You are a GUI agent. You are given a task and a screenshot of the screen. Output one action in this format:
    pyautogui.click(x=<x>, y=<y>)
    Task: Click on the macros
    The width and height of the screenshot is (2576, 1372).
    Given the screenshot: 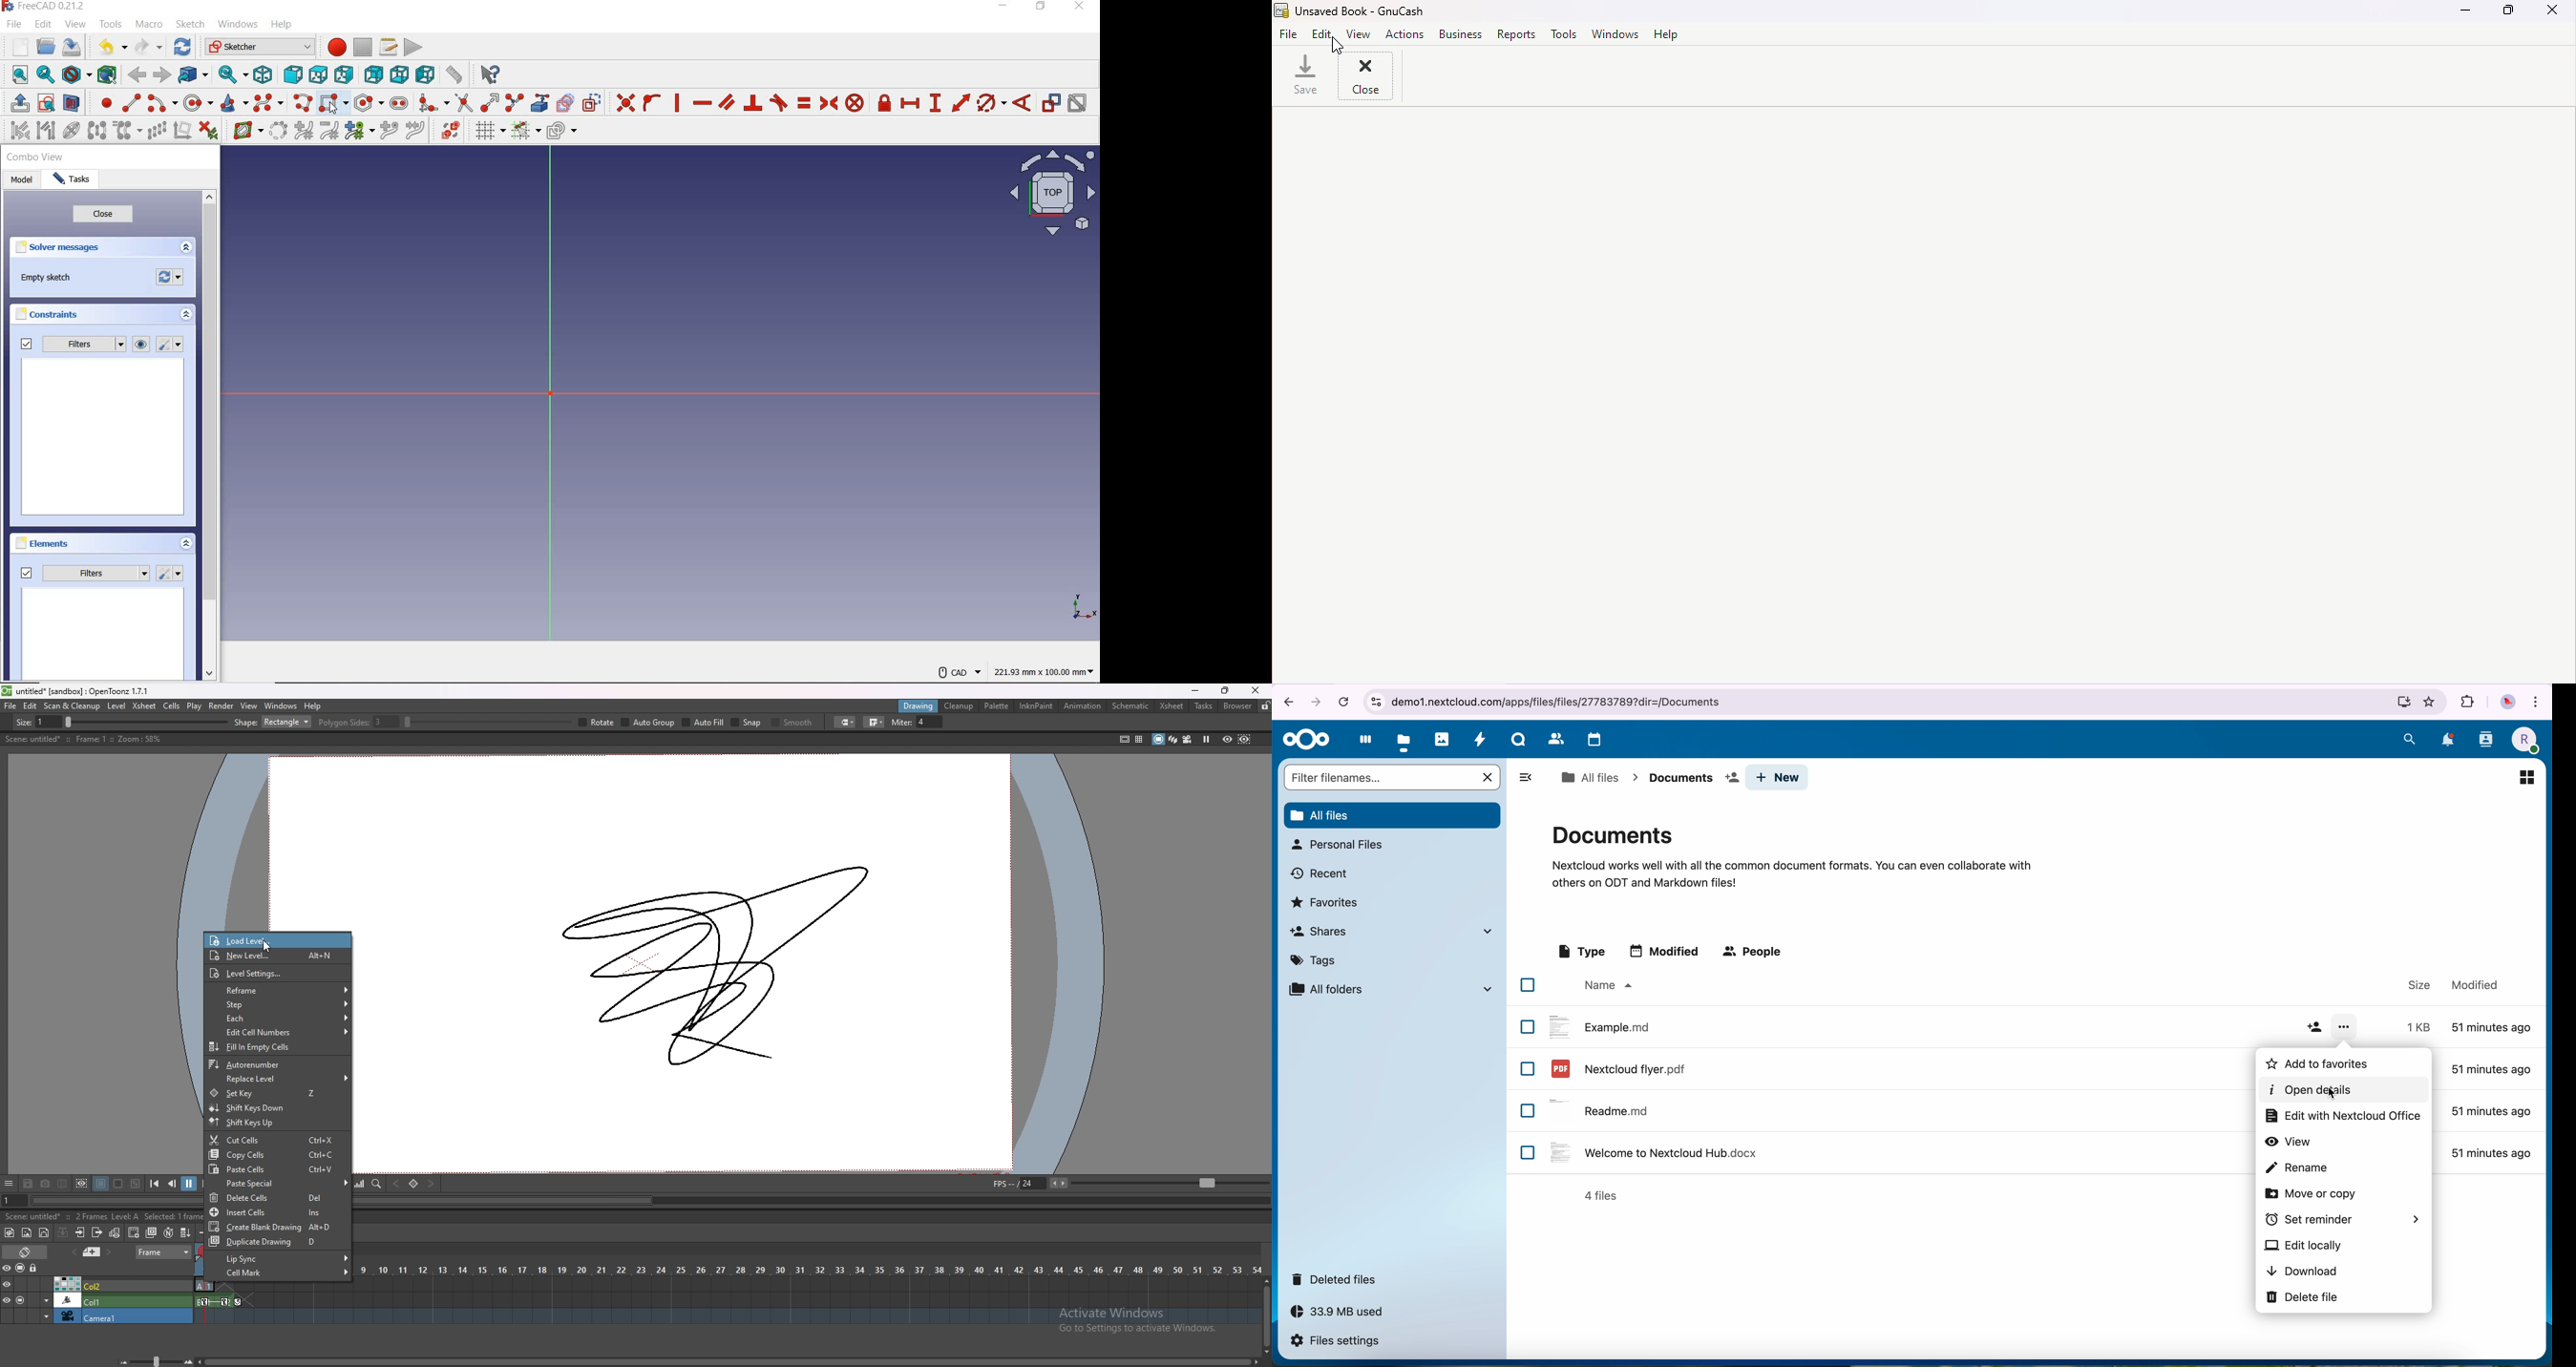 What is the action you would take?
    pyautogui.click(x=388, y=47)
    